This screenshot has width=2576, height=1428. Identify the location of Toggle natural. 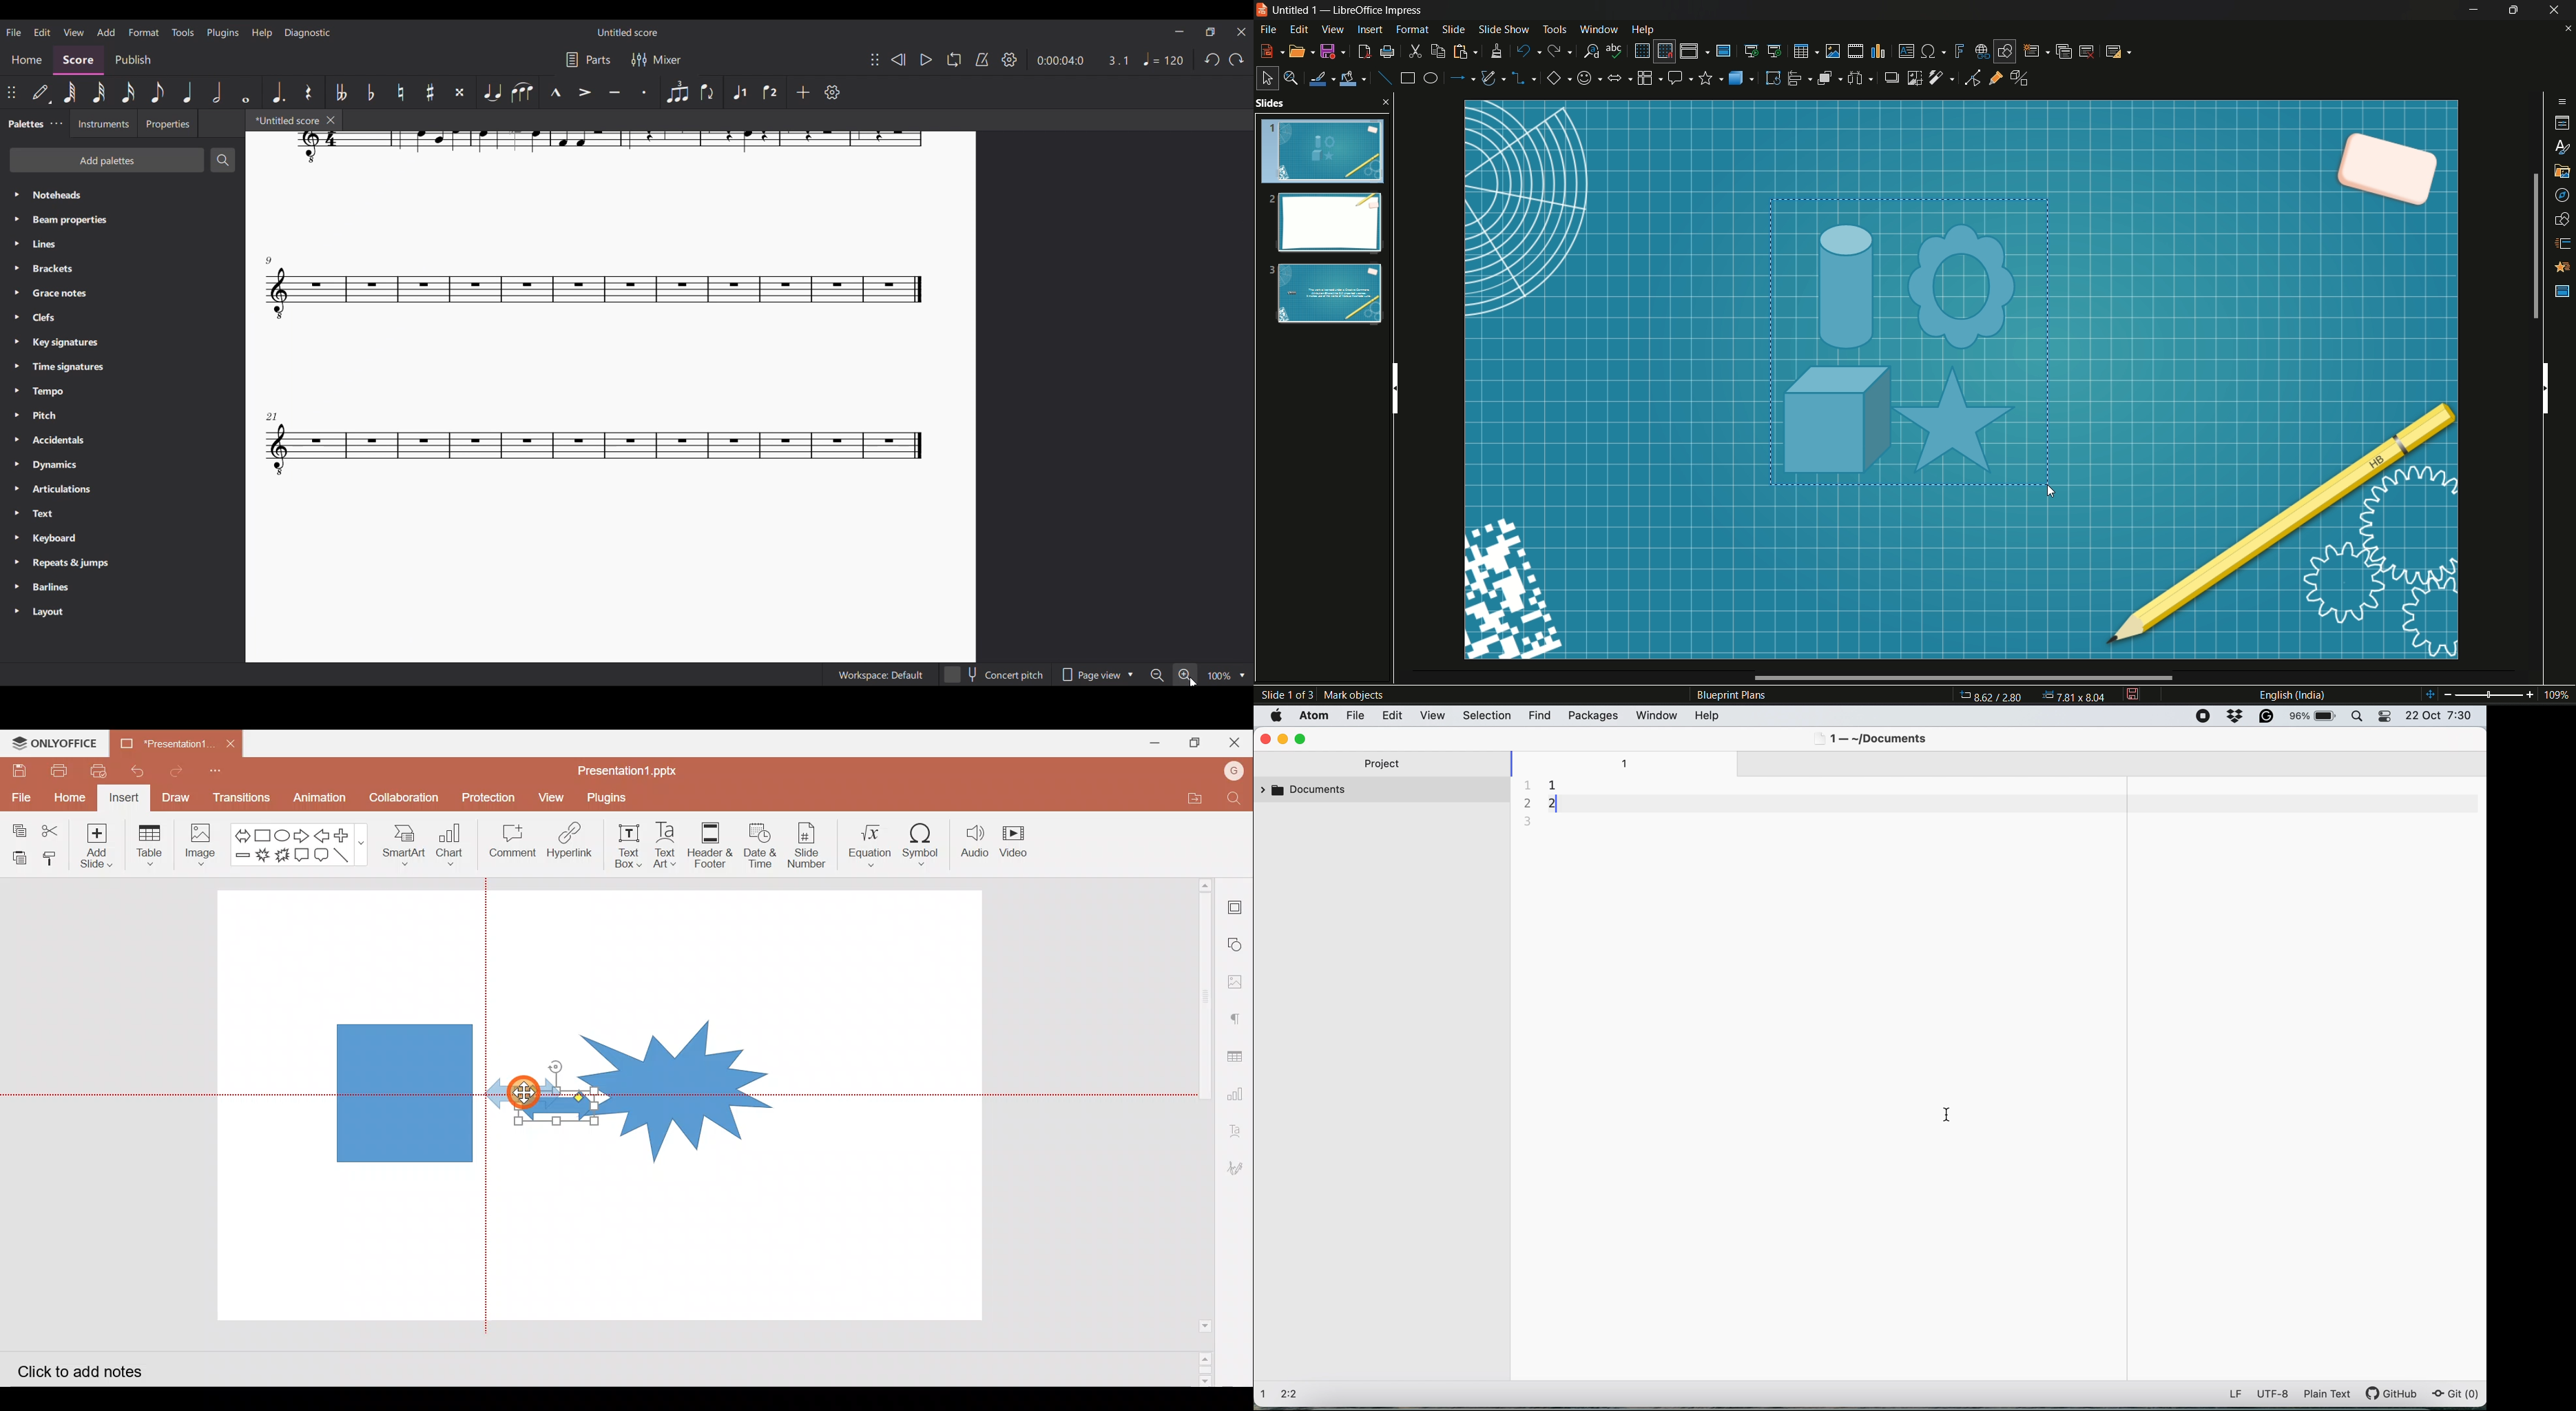
(400, 93).